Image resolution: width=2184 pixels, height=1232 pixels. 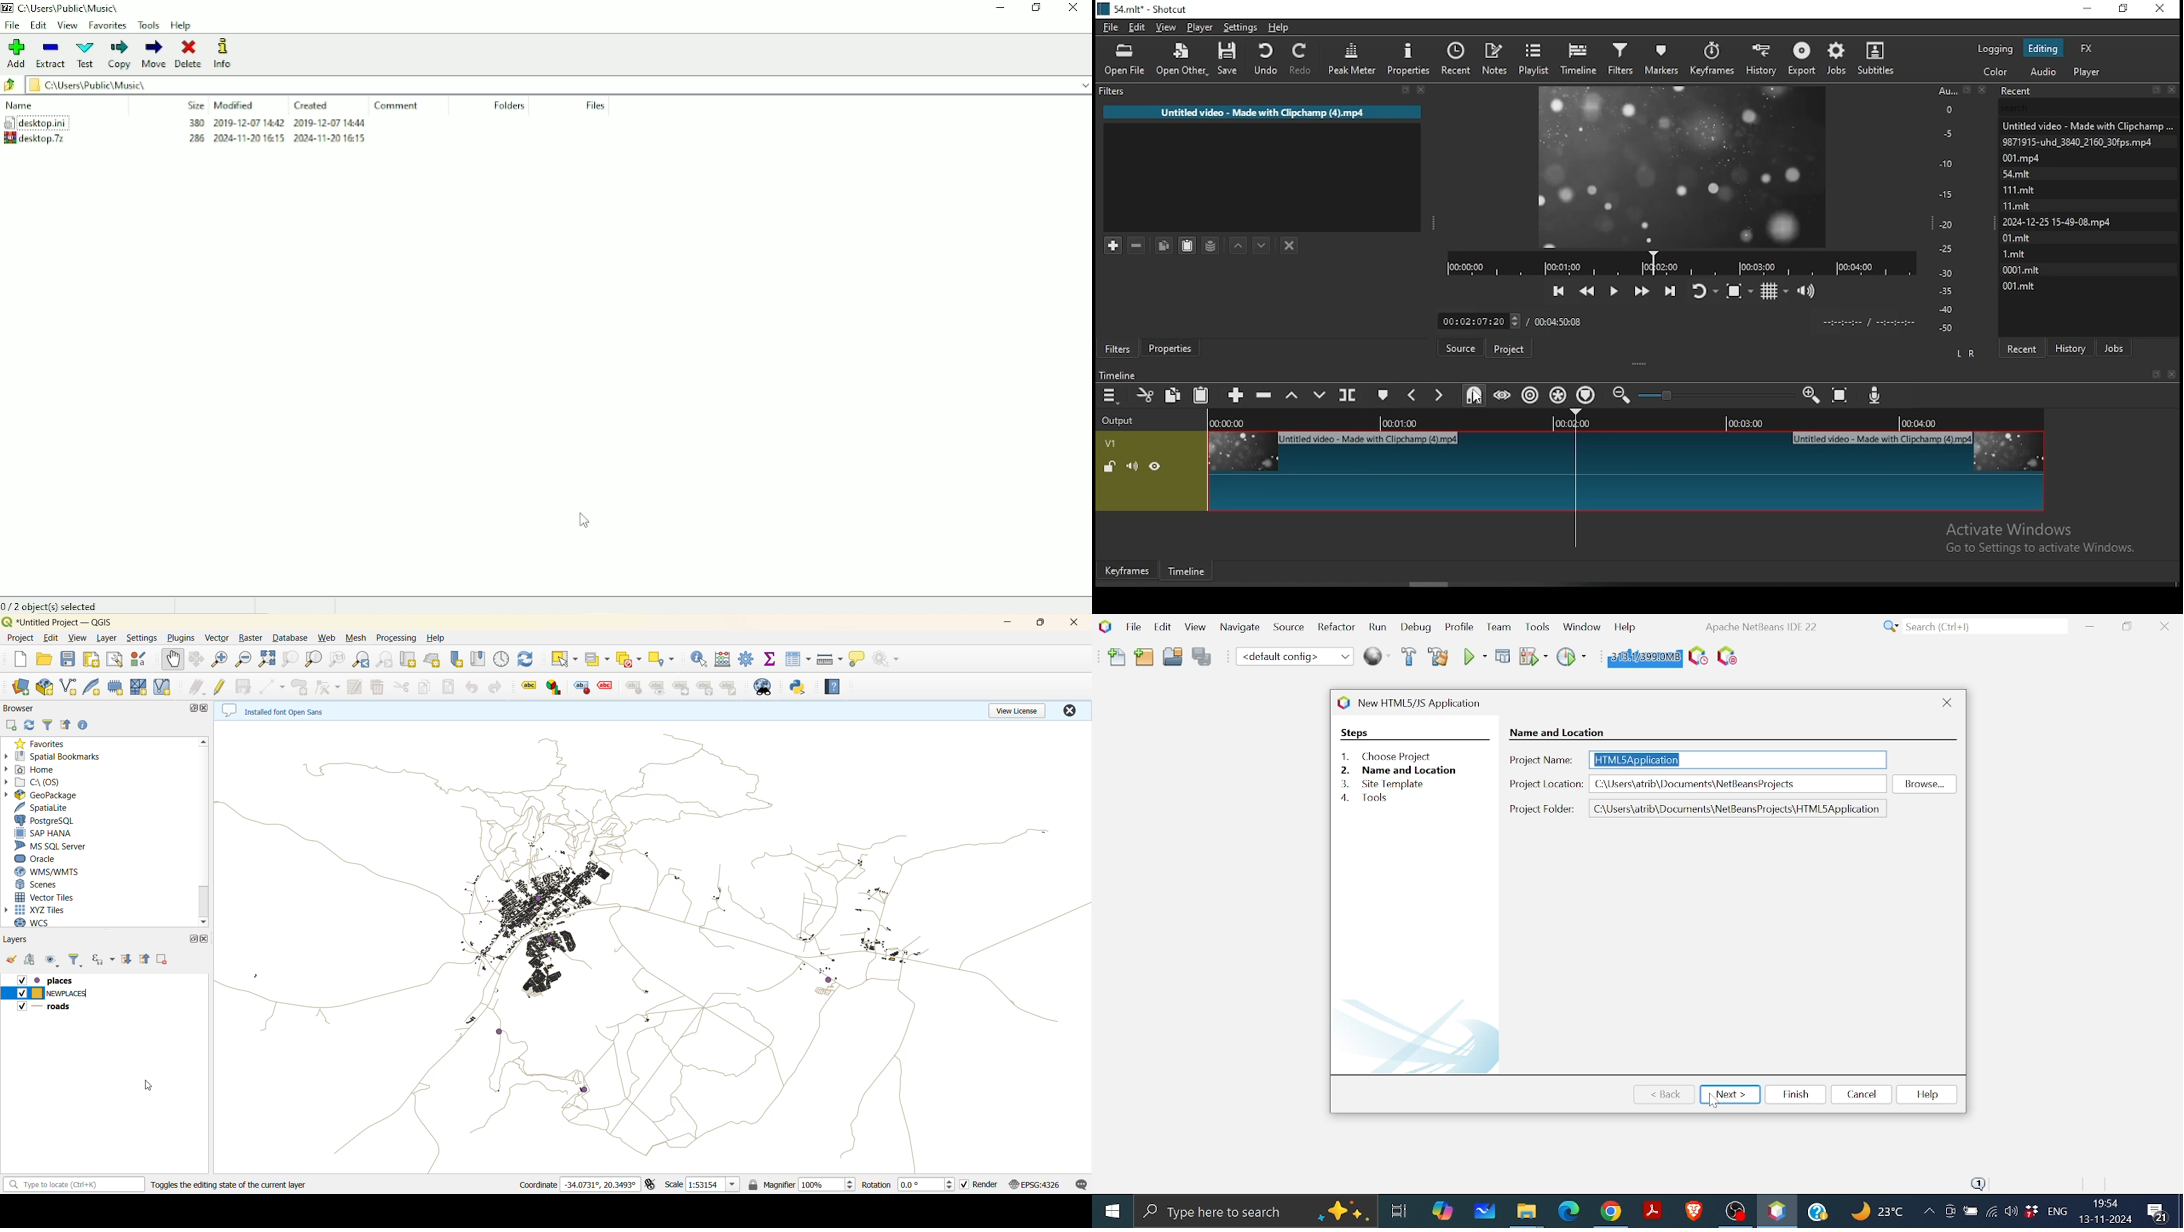 What do you see at coordinates (1305, 60) in the screenshot?
I see `redo` at bounding box center [1305, 60].